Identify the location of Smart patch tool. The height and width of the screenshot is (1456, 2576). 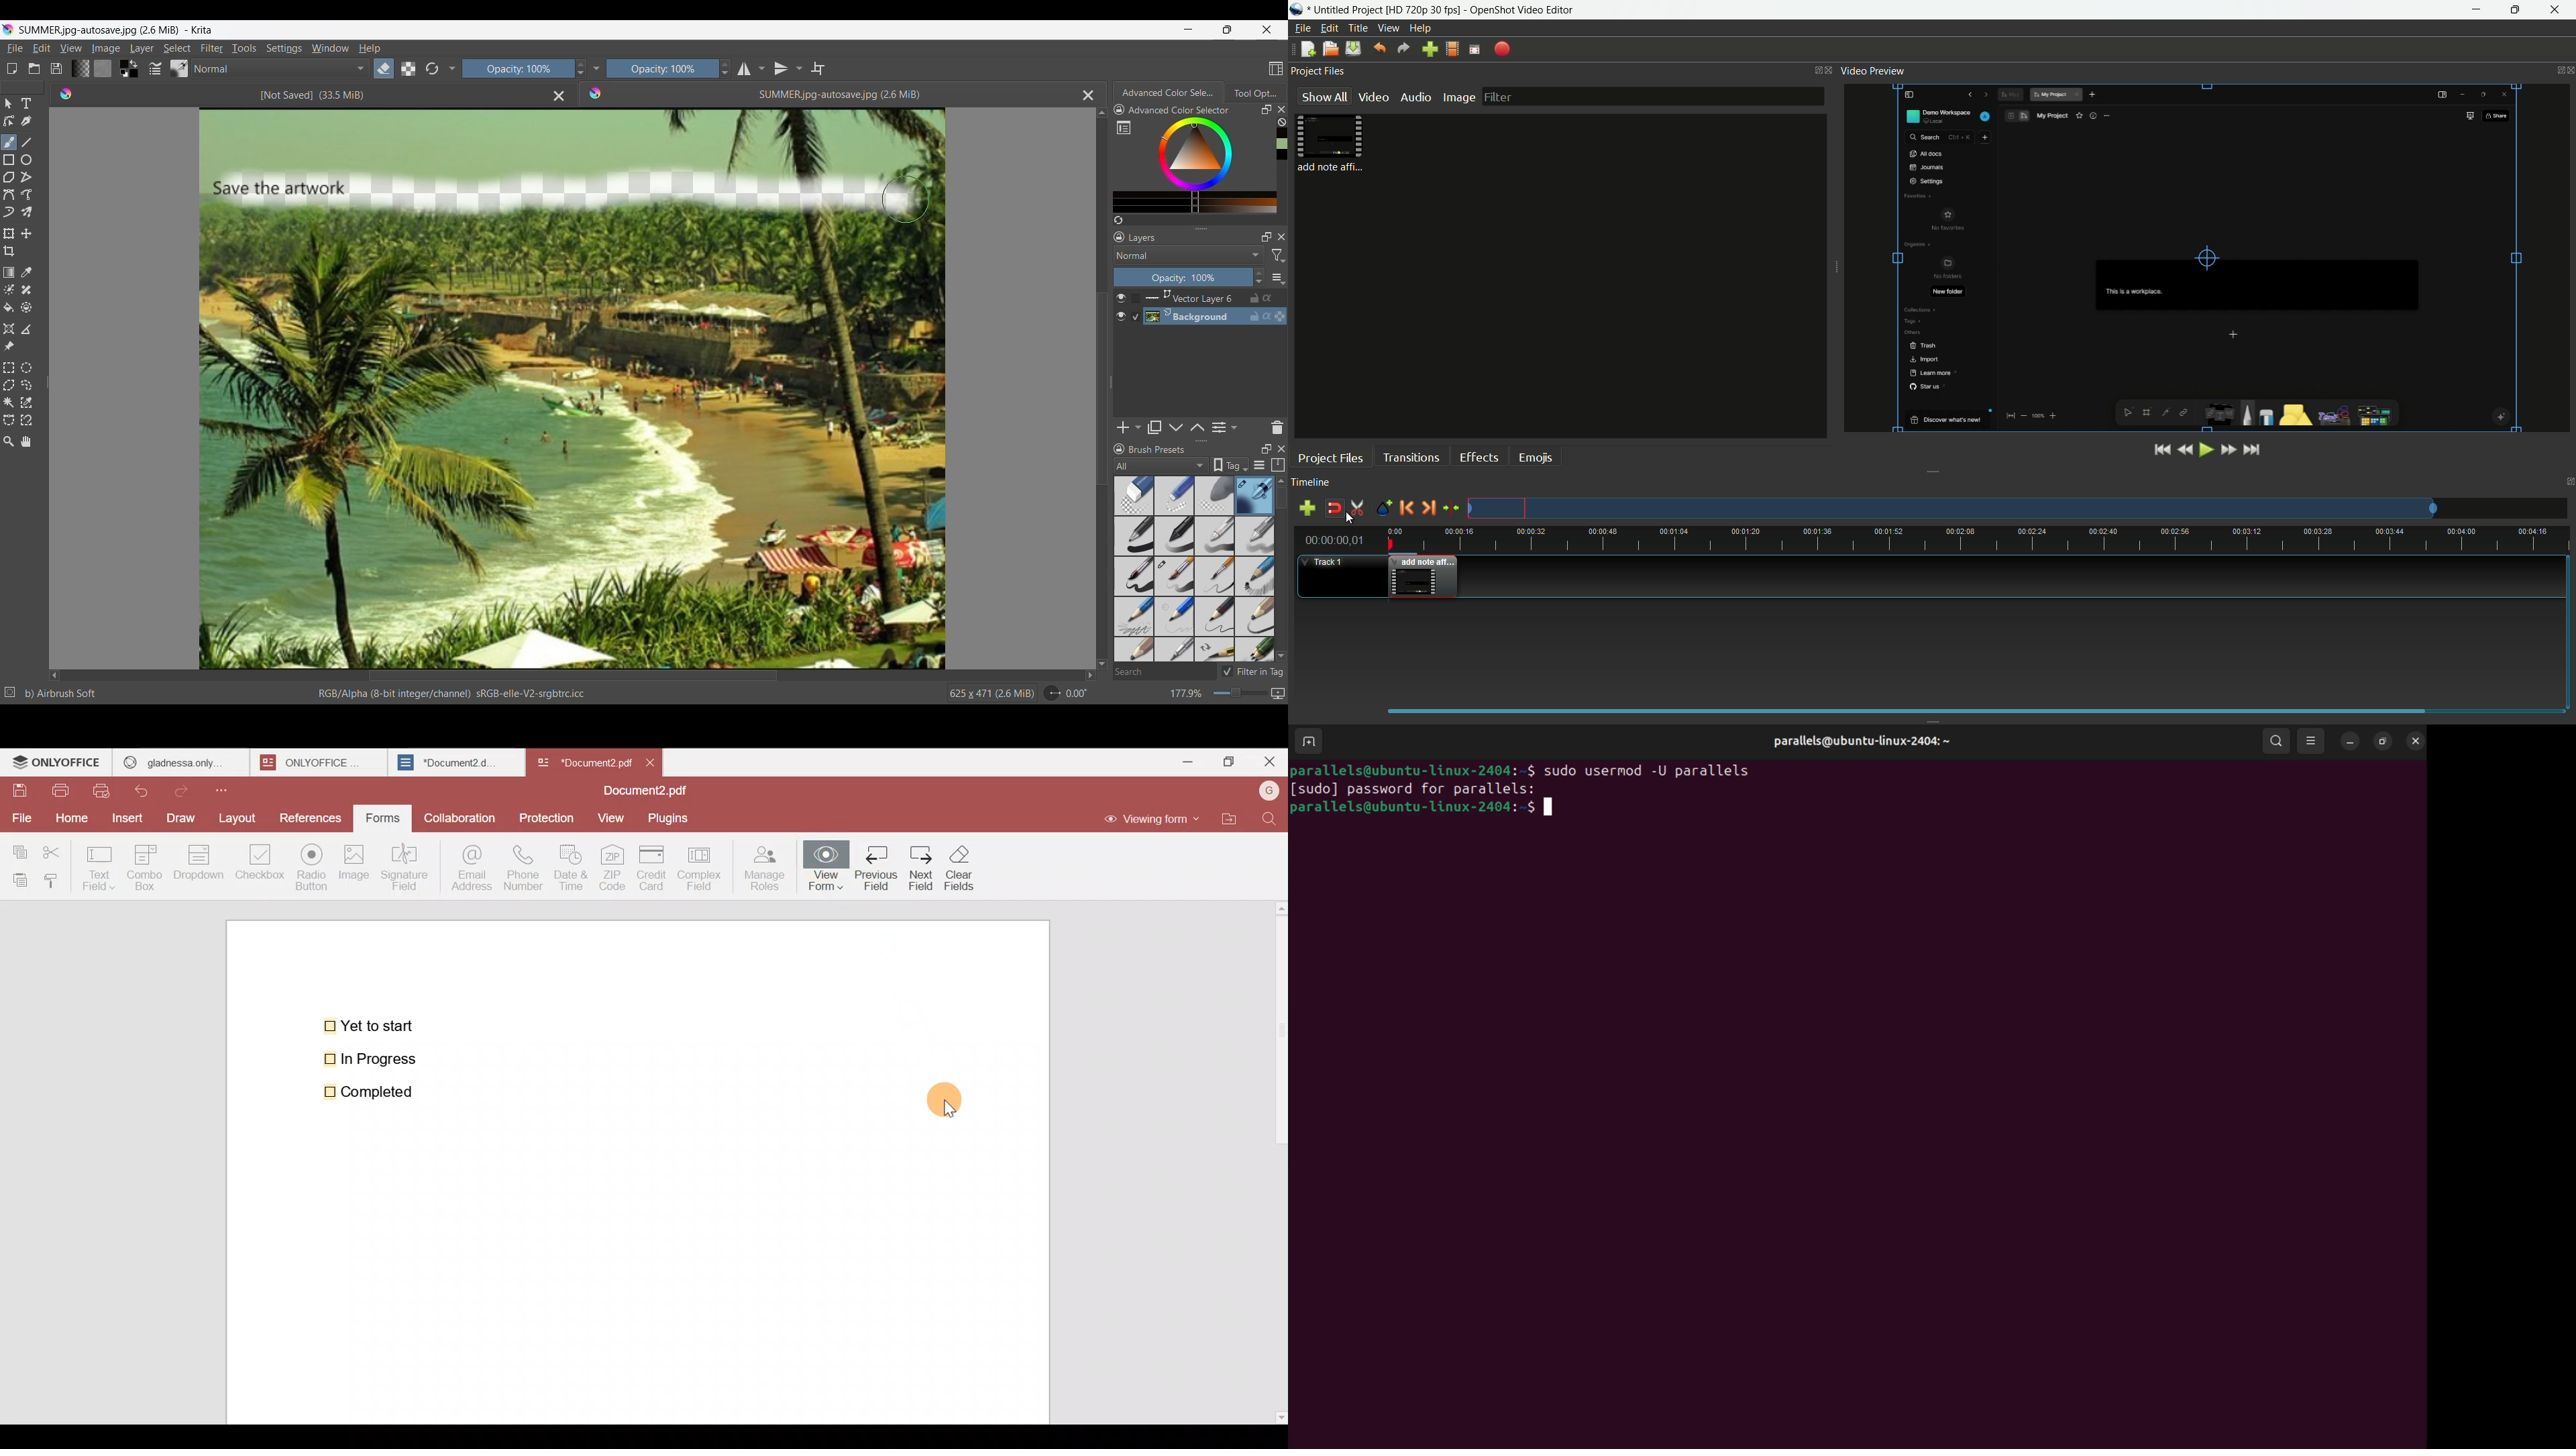
(27, 290).